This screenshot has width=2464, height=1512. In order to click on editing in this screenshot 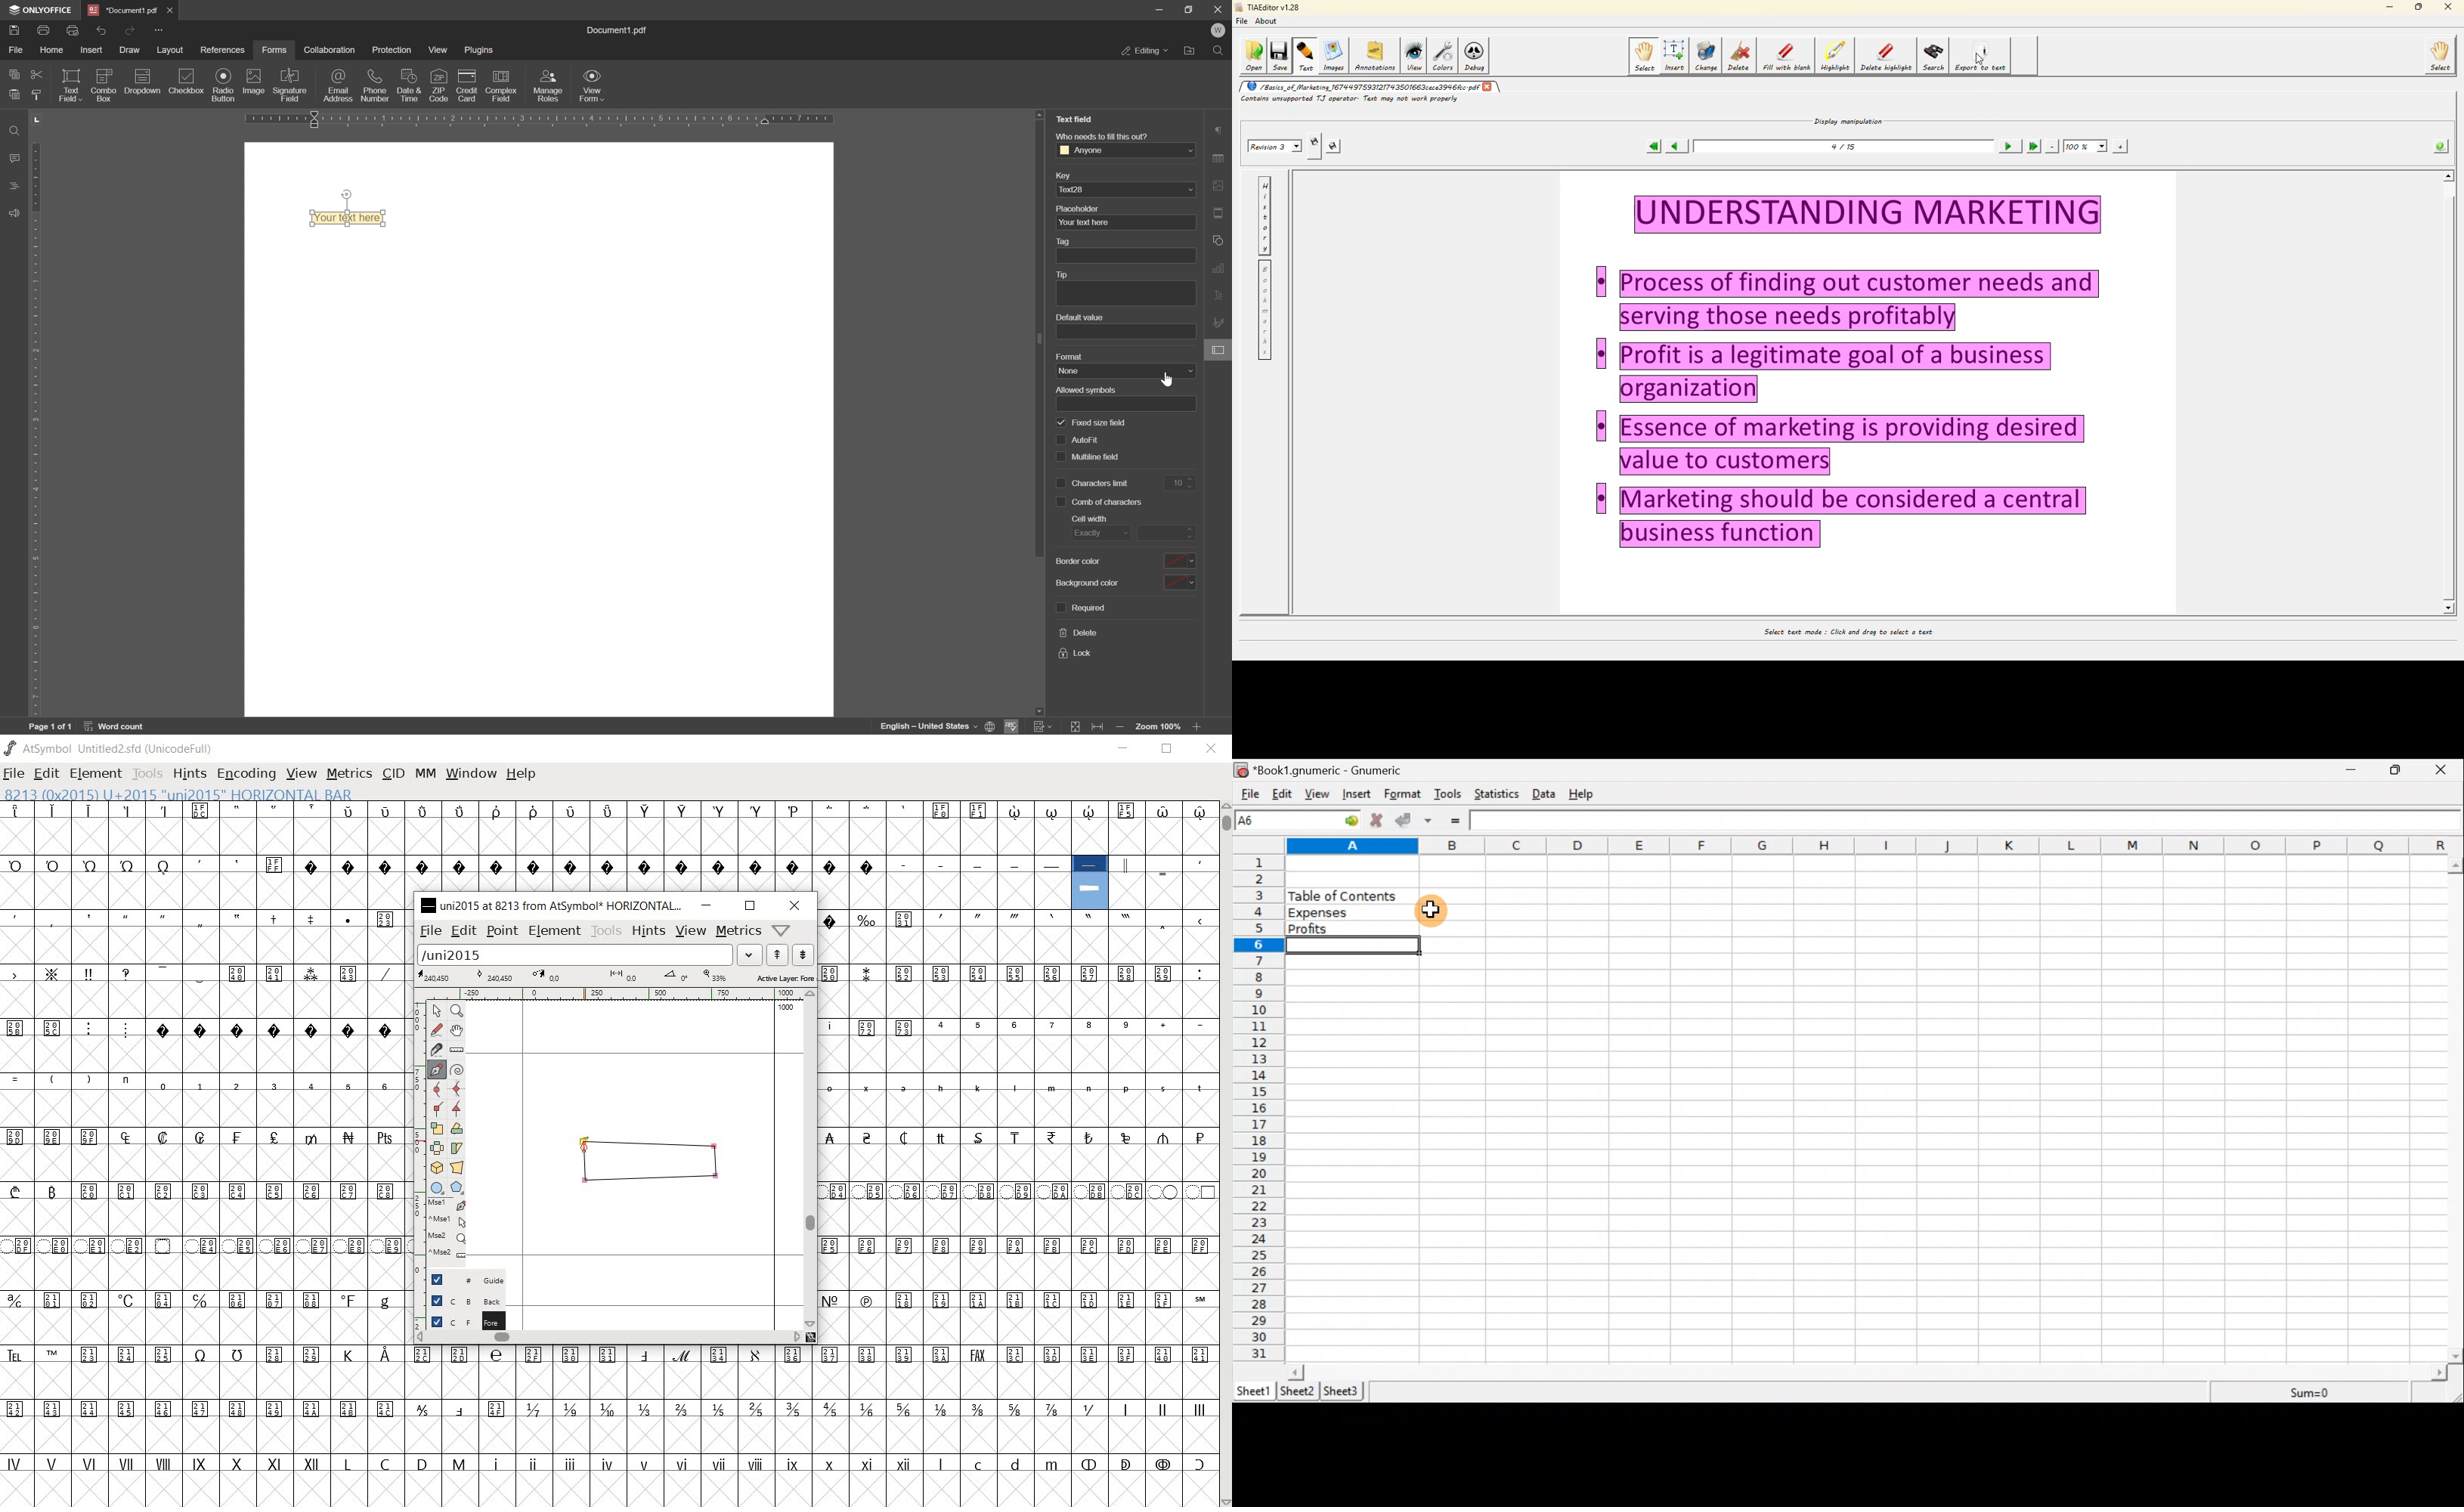, I will do `click(1145, 51)`.